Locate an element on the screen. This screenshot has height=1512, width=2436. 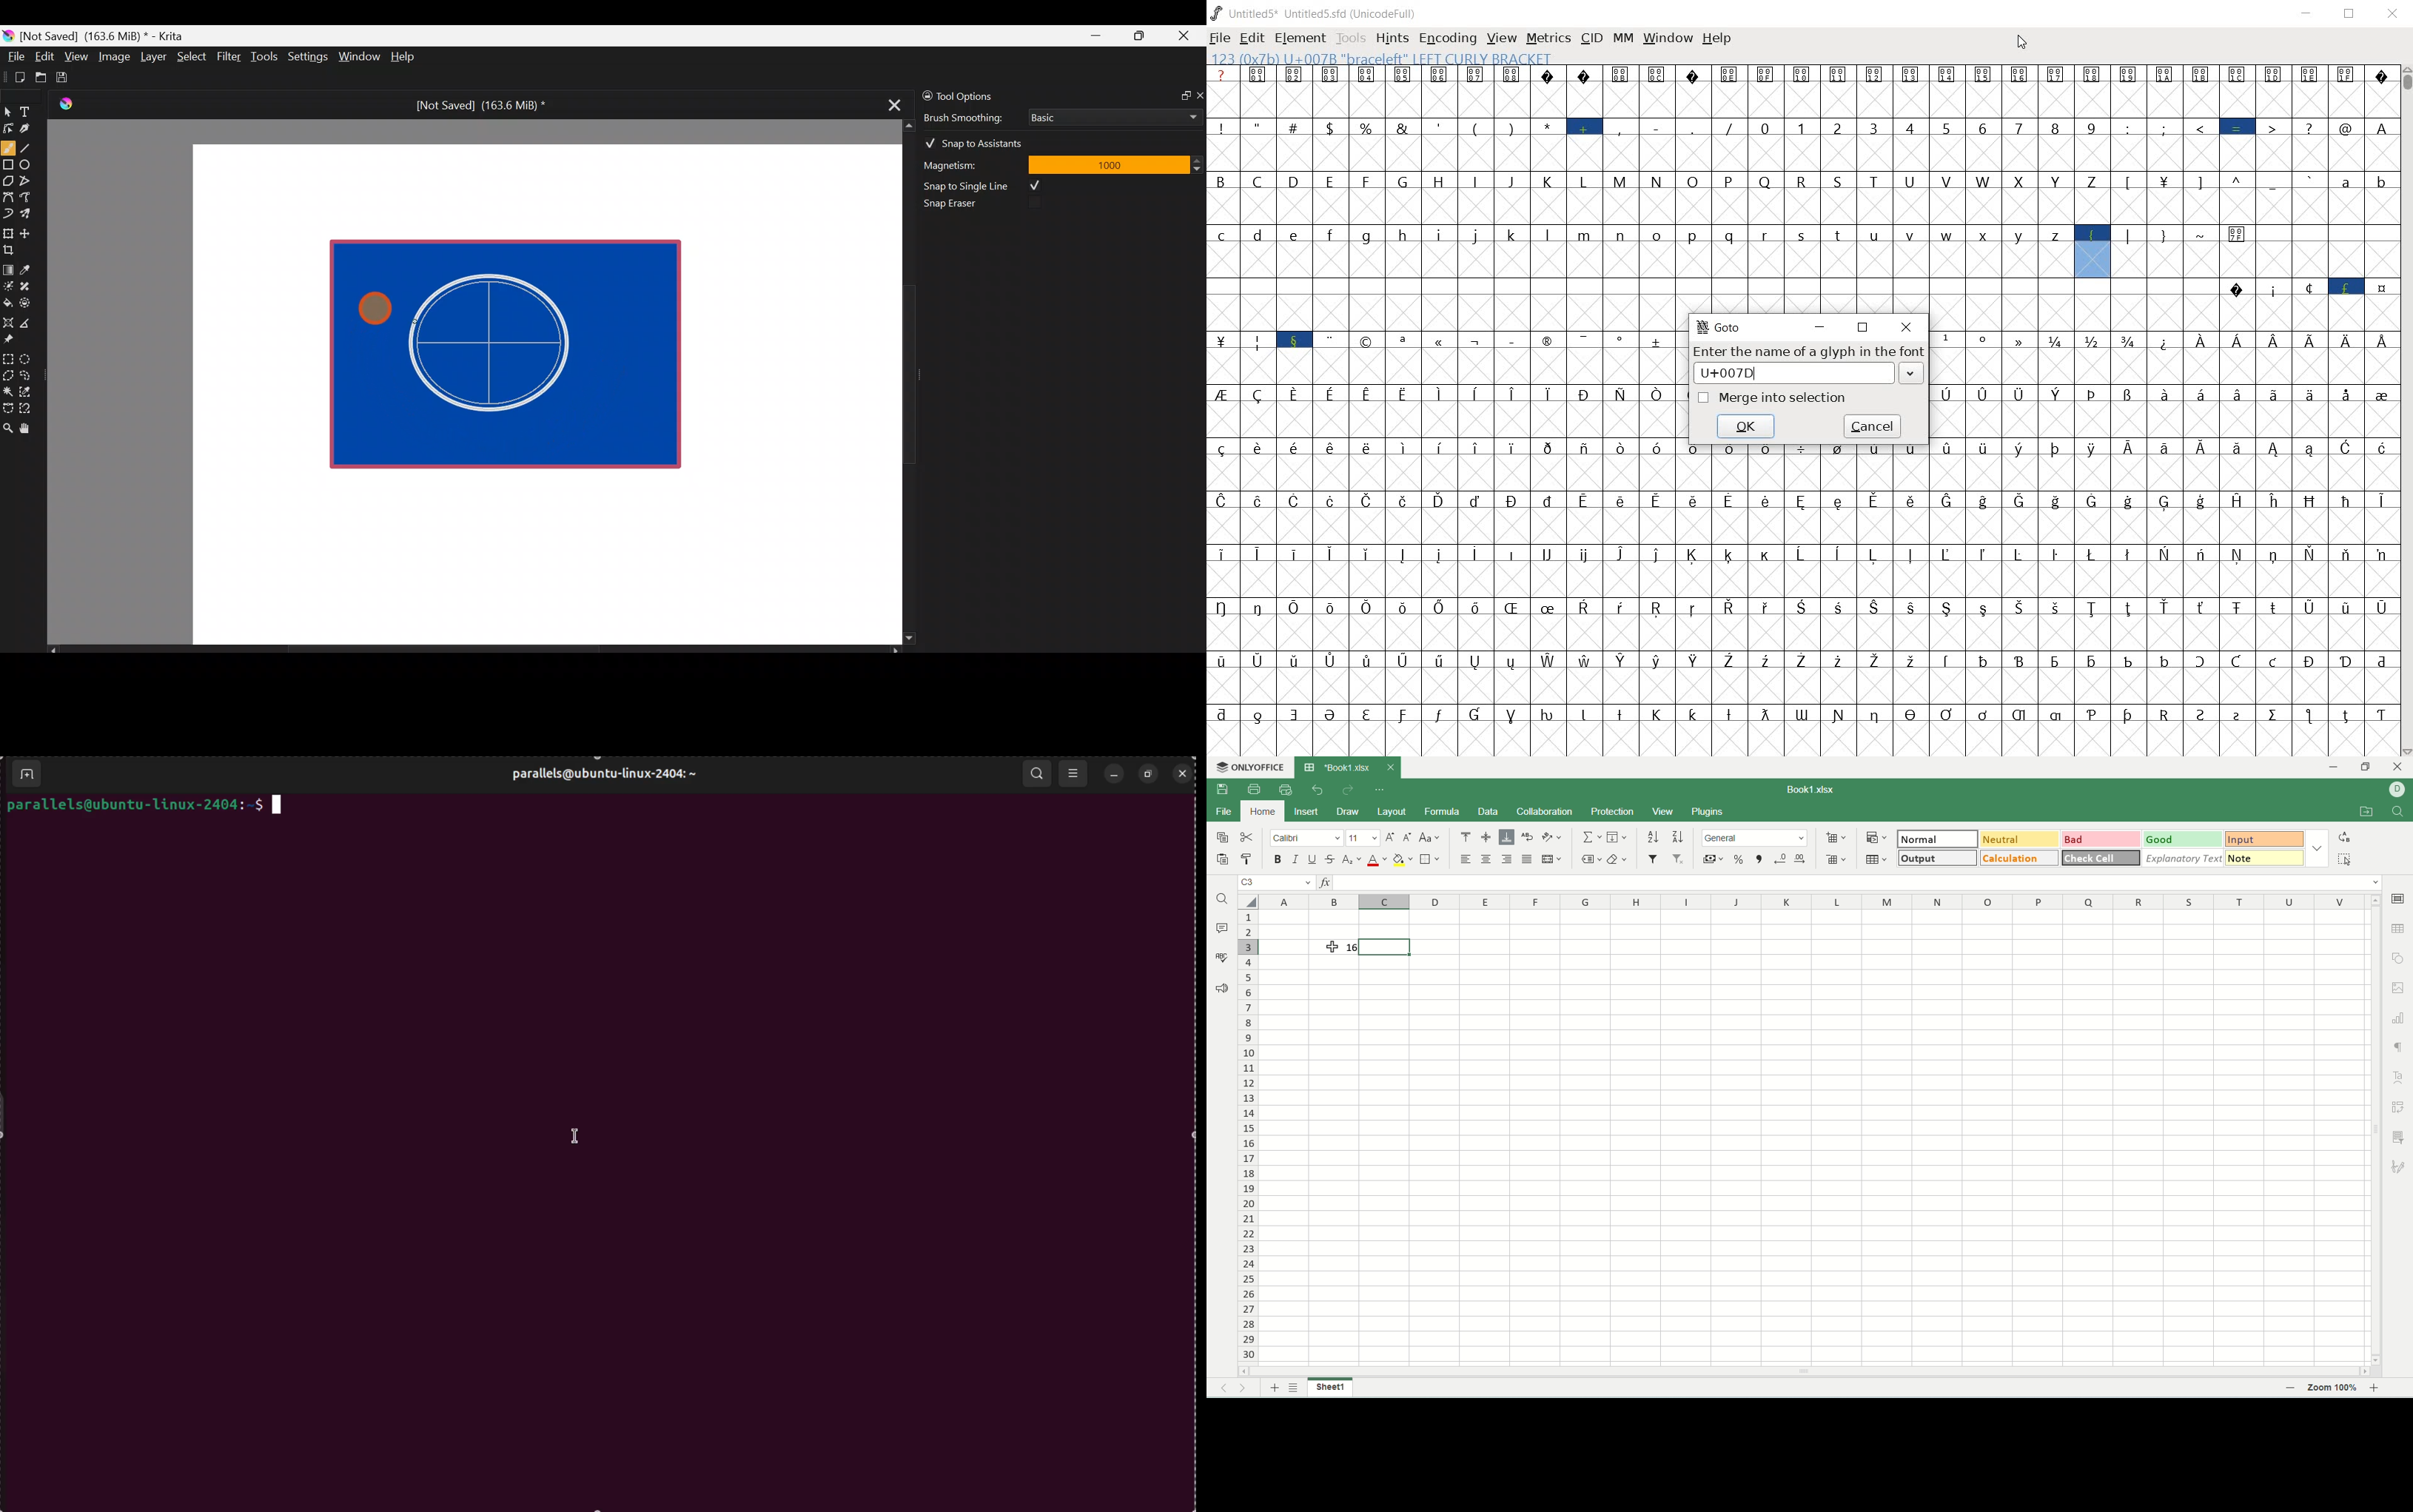
Draw a gradient is located at coordinates (8, 266).